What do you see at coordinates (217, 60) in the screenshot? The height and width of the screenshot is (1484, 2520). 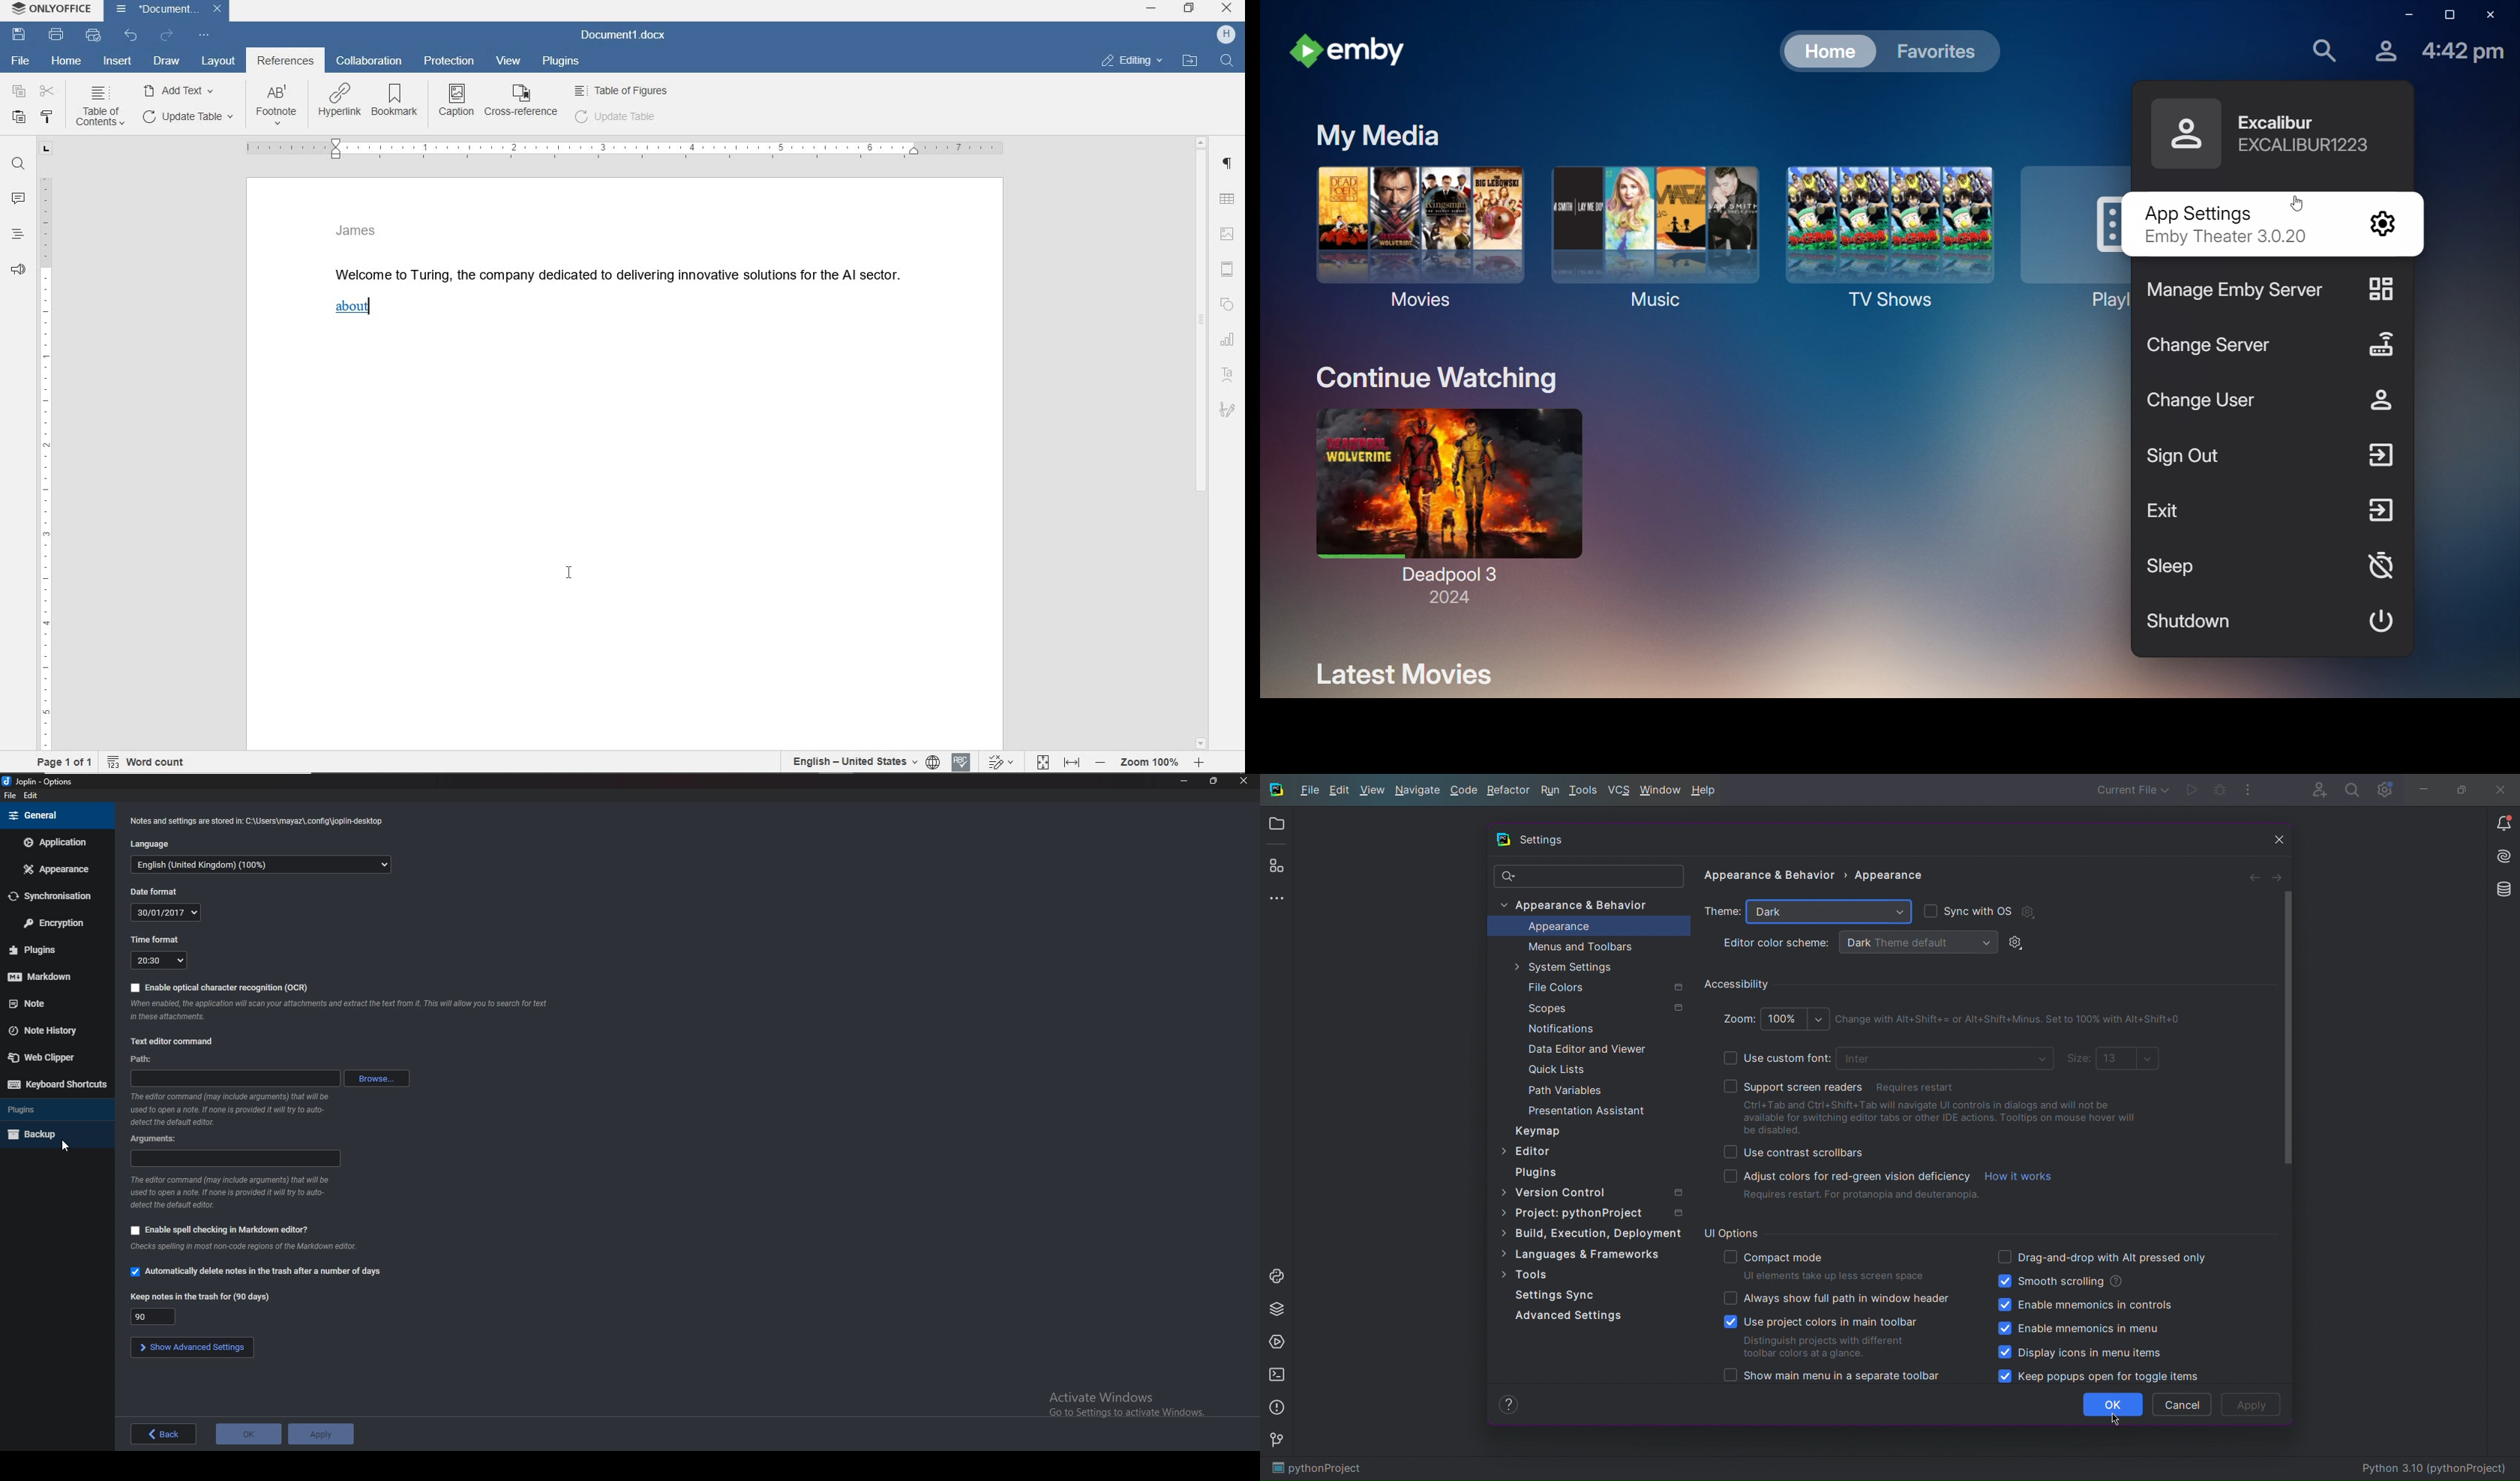 I see `layout` at bounding box center [217, 60].